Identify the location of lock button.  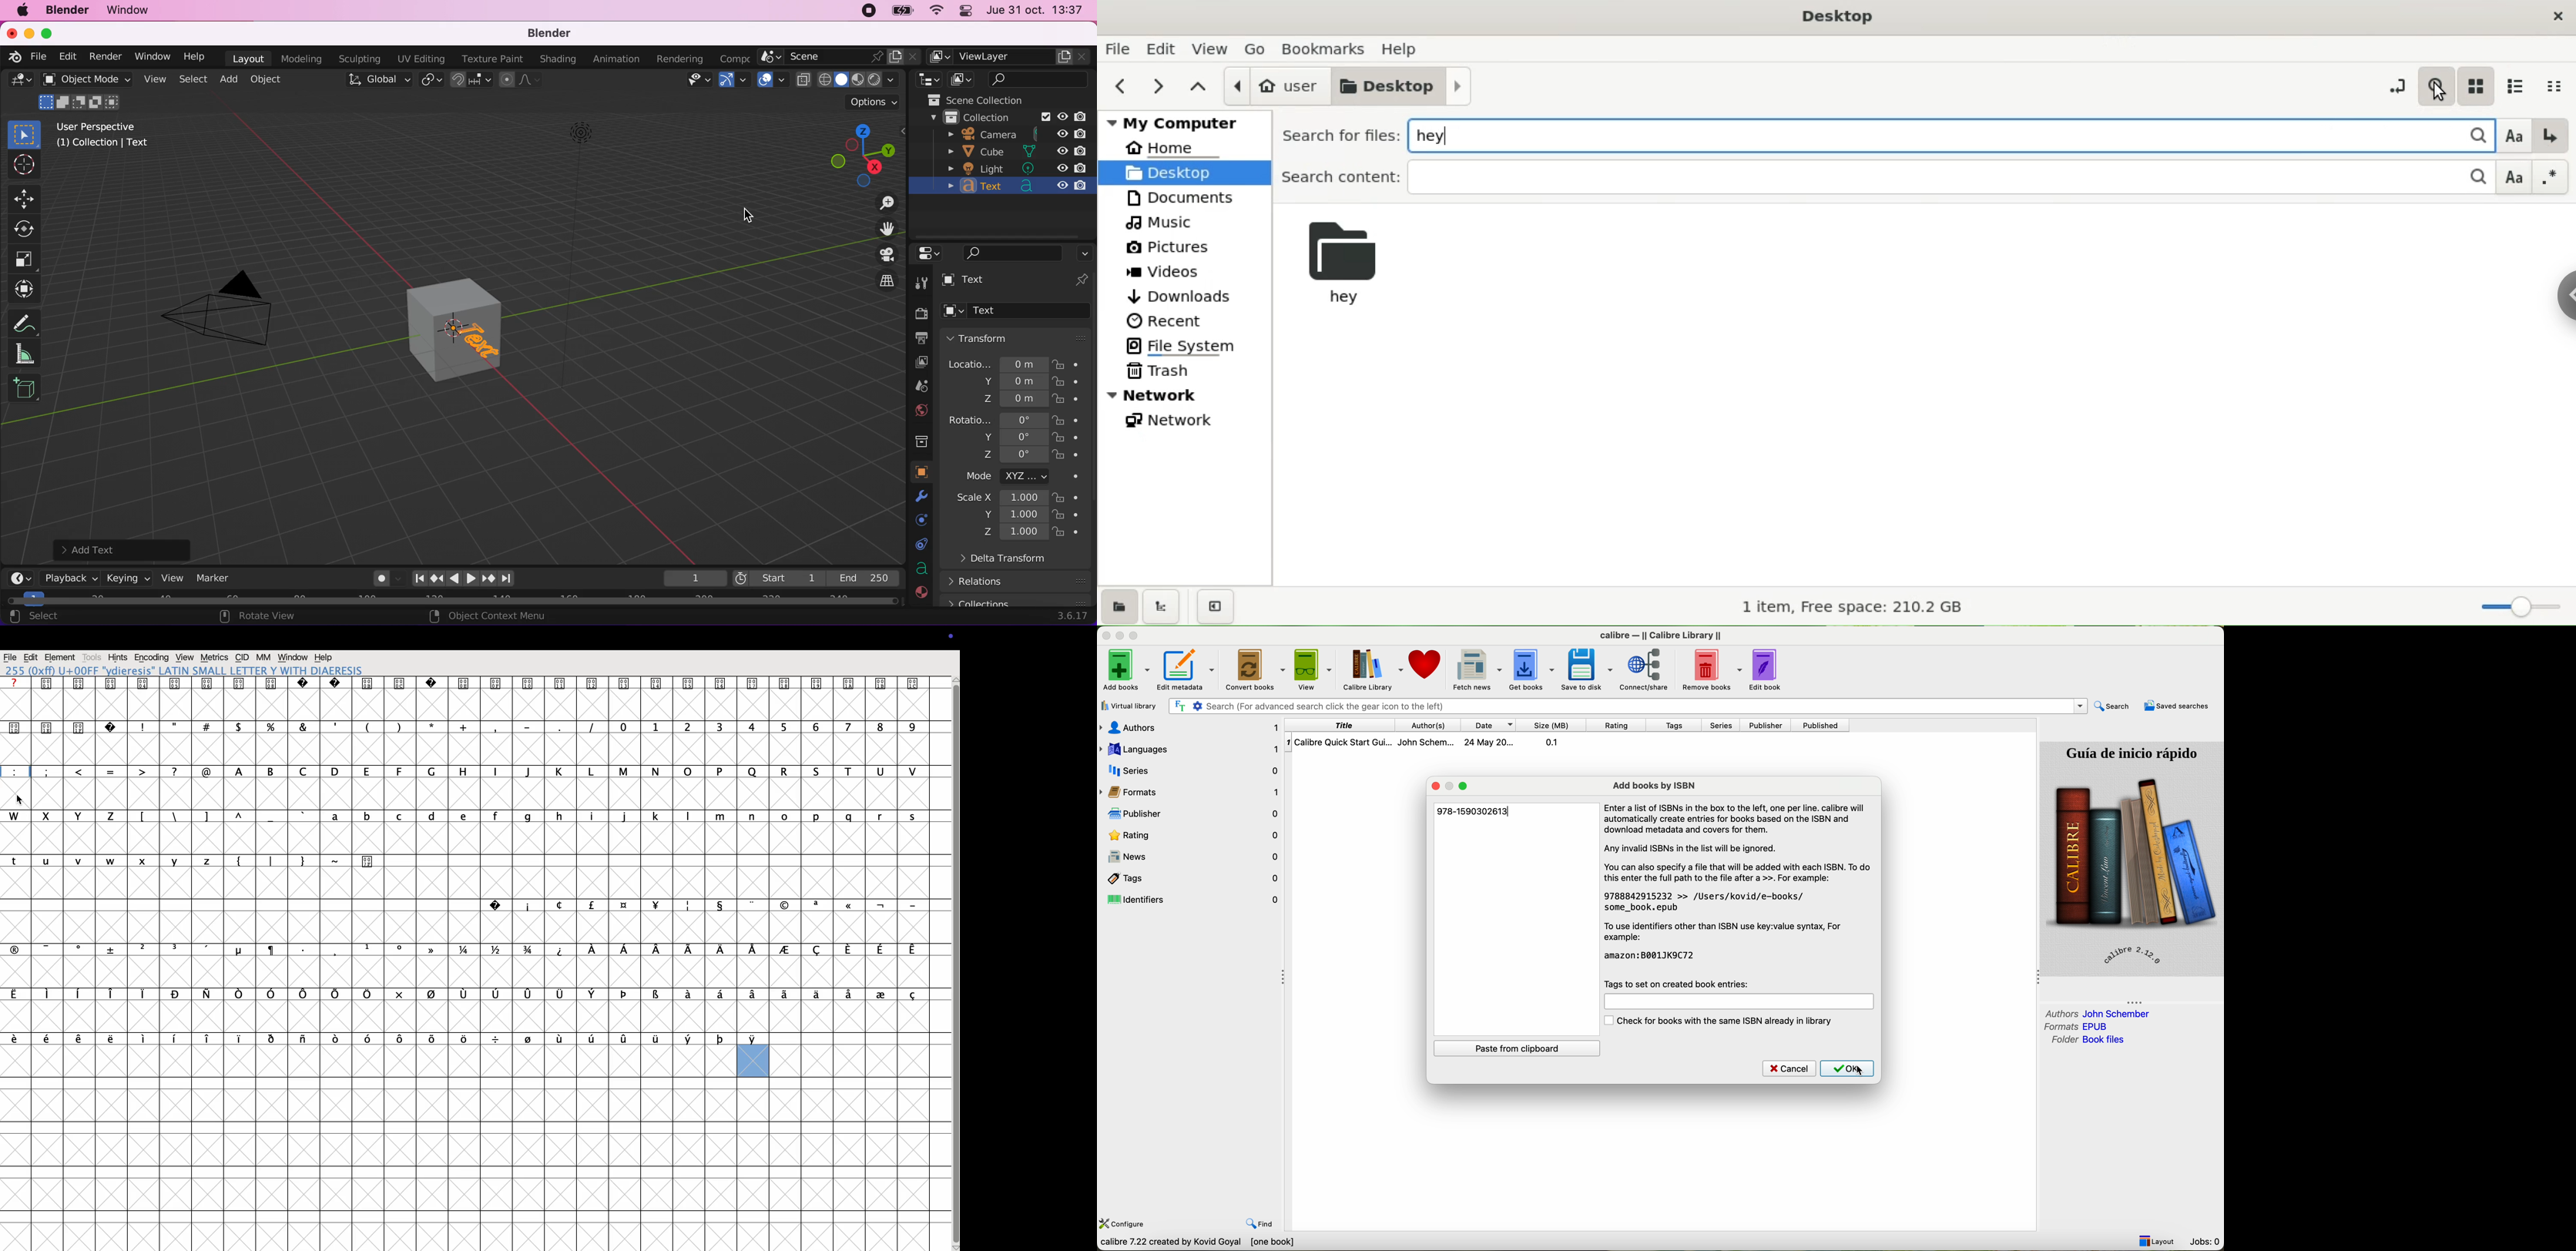
(1069, 455).